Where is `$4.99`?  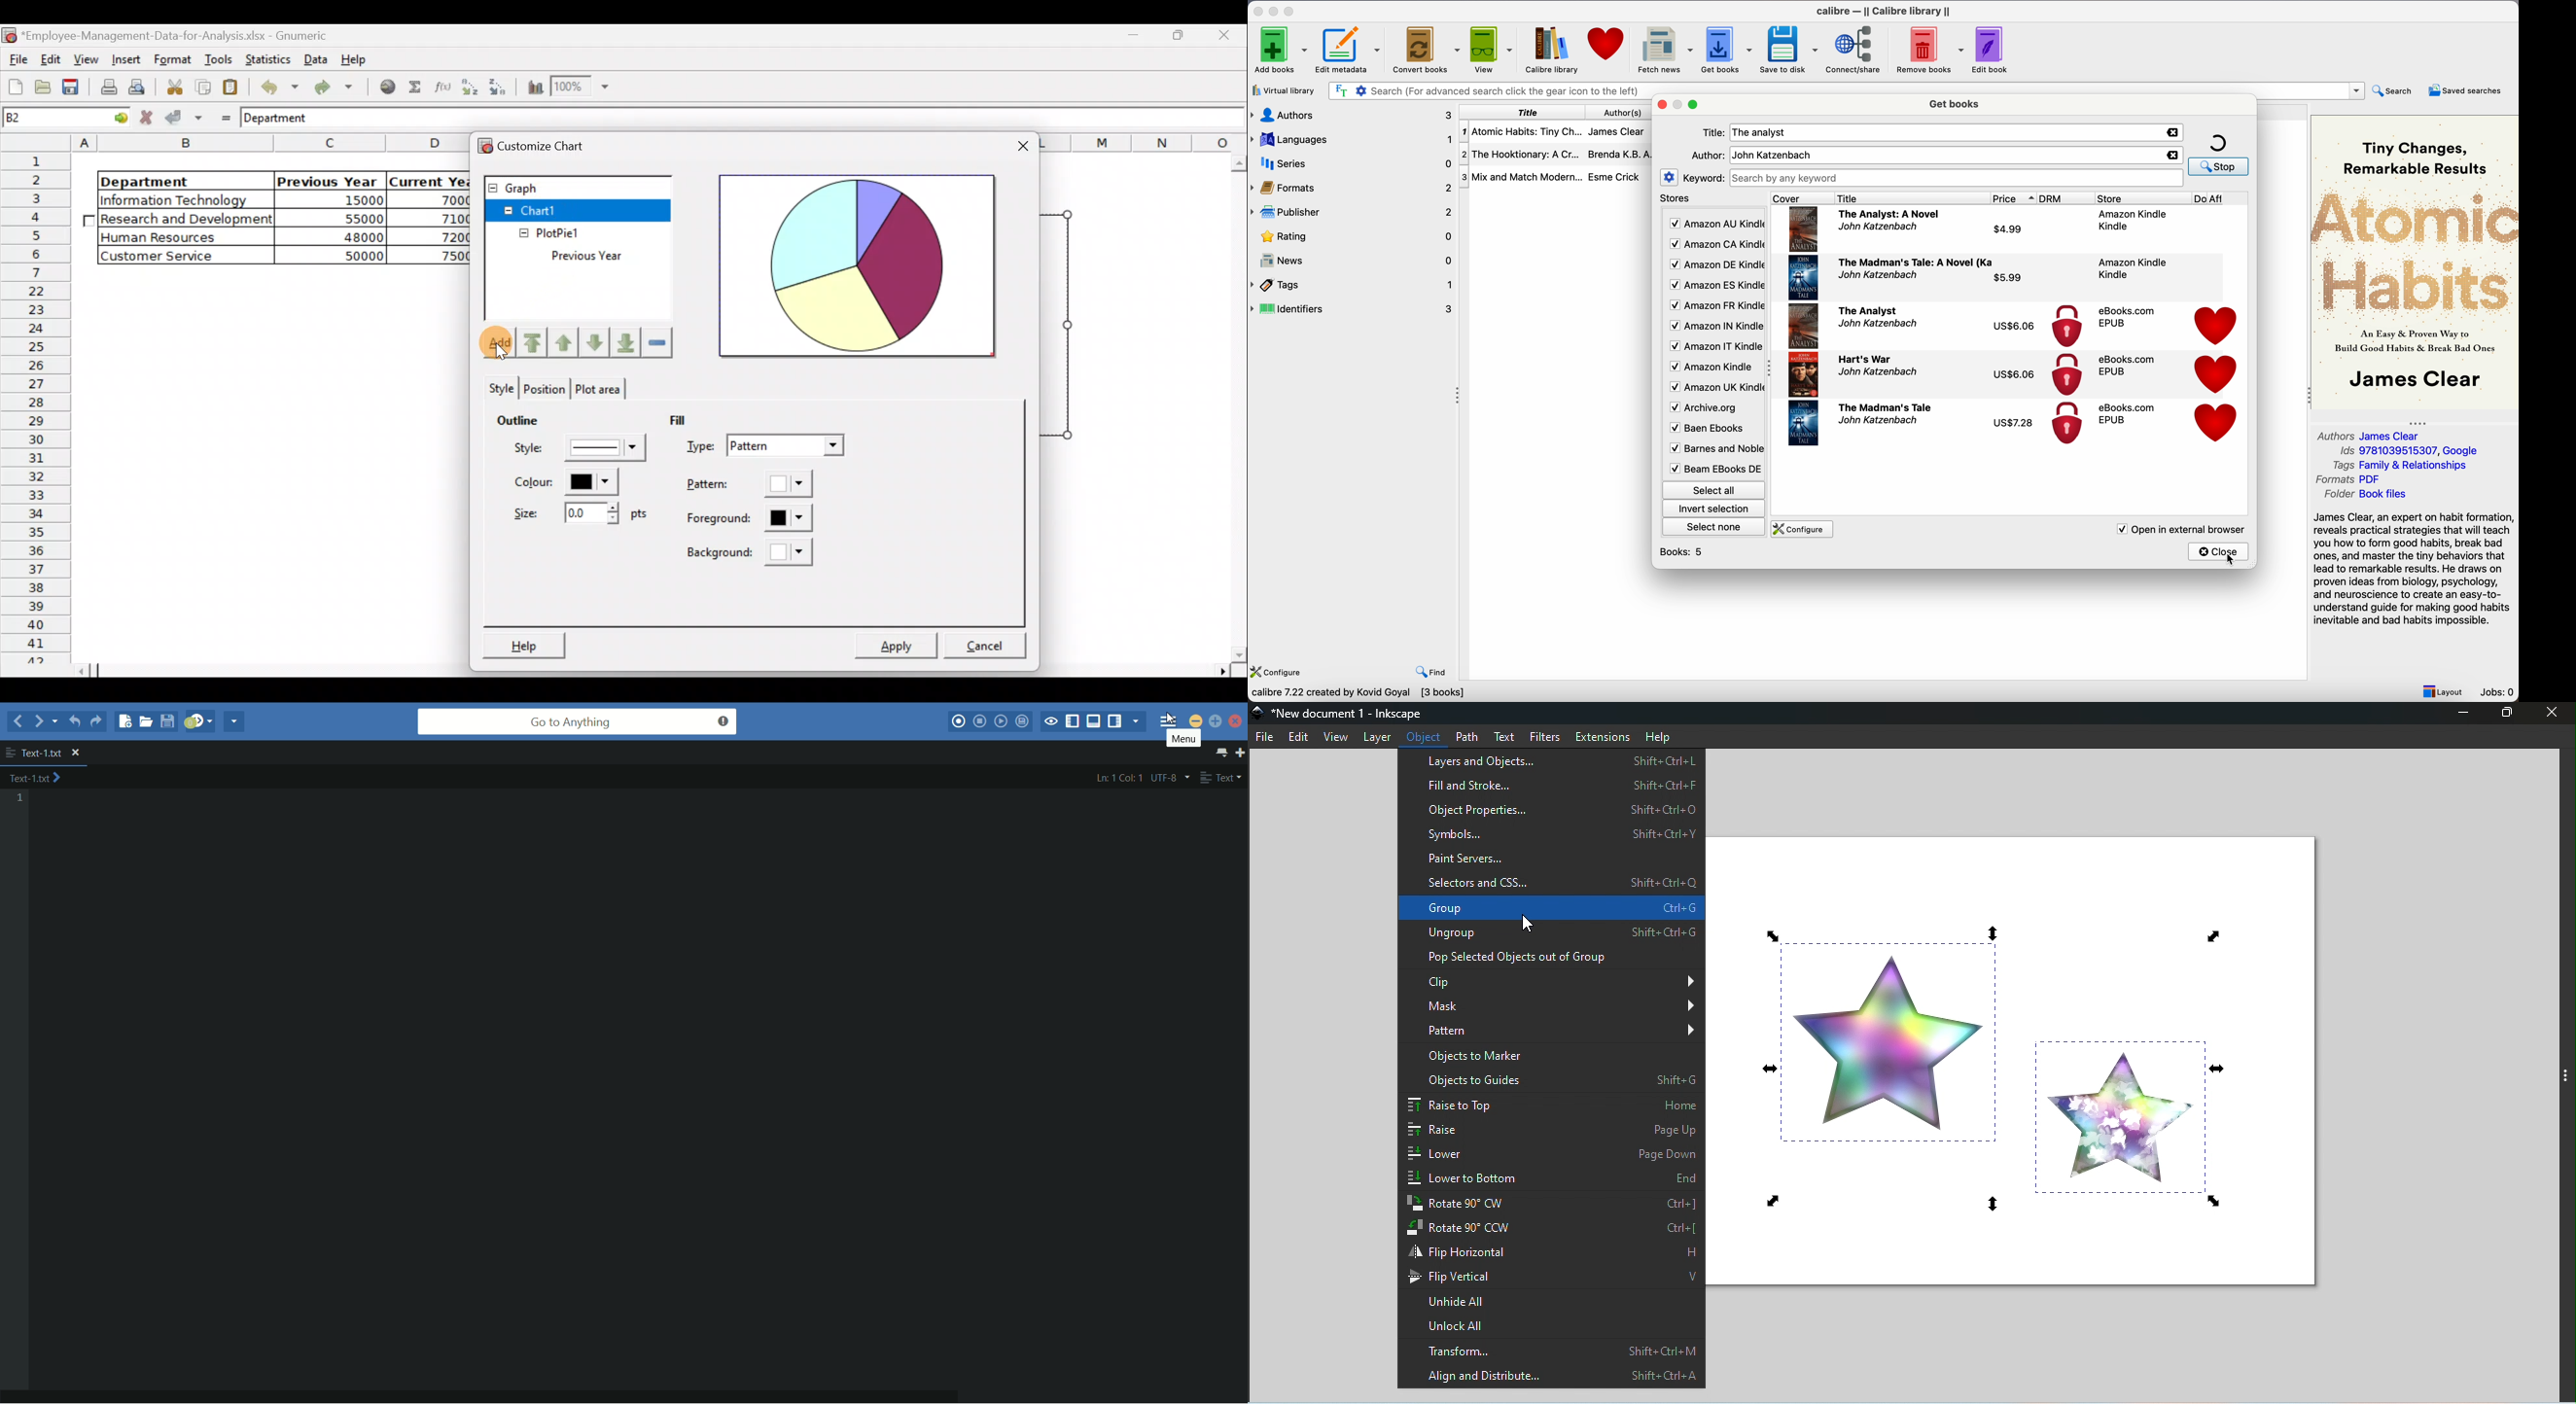 $4.99 is located at coordinates (2008, 230).